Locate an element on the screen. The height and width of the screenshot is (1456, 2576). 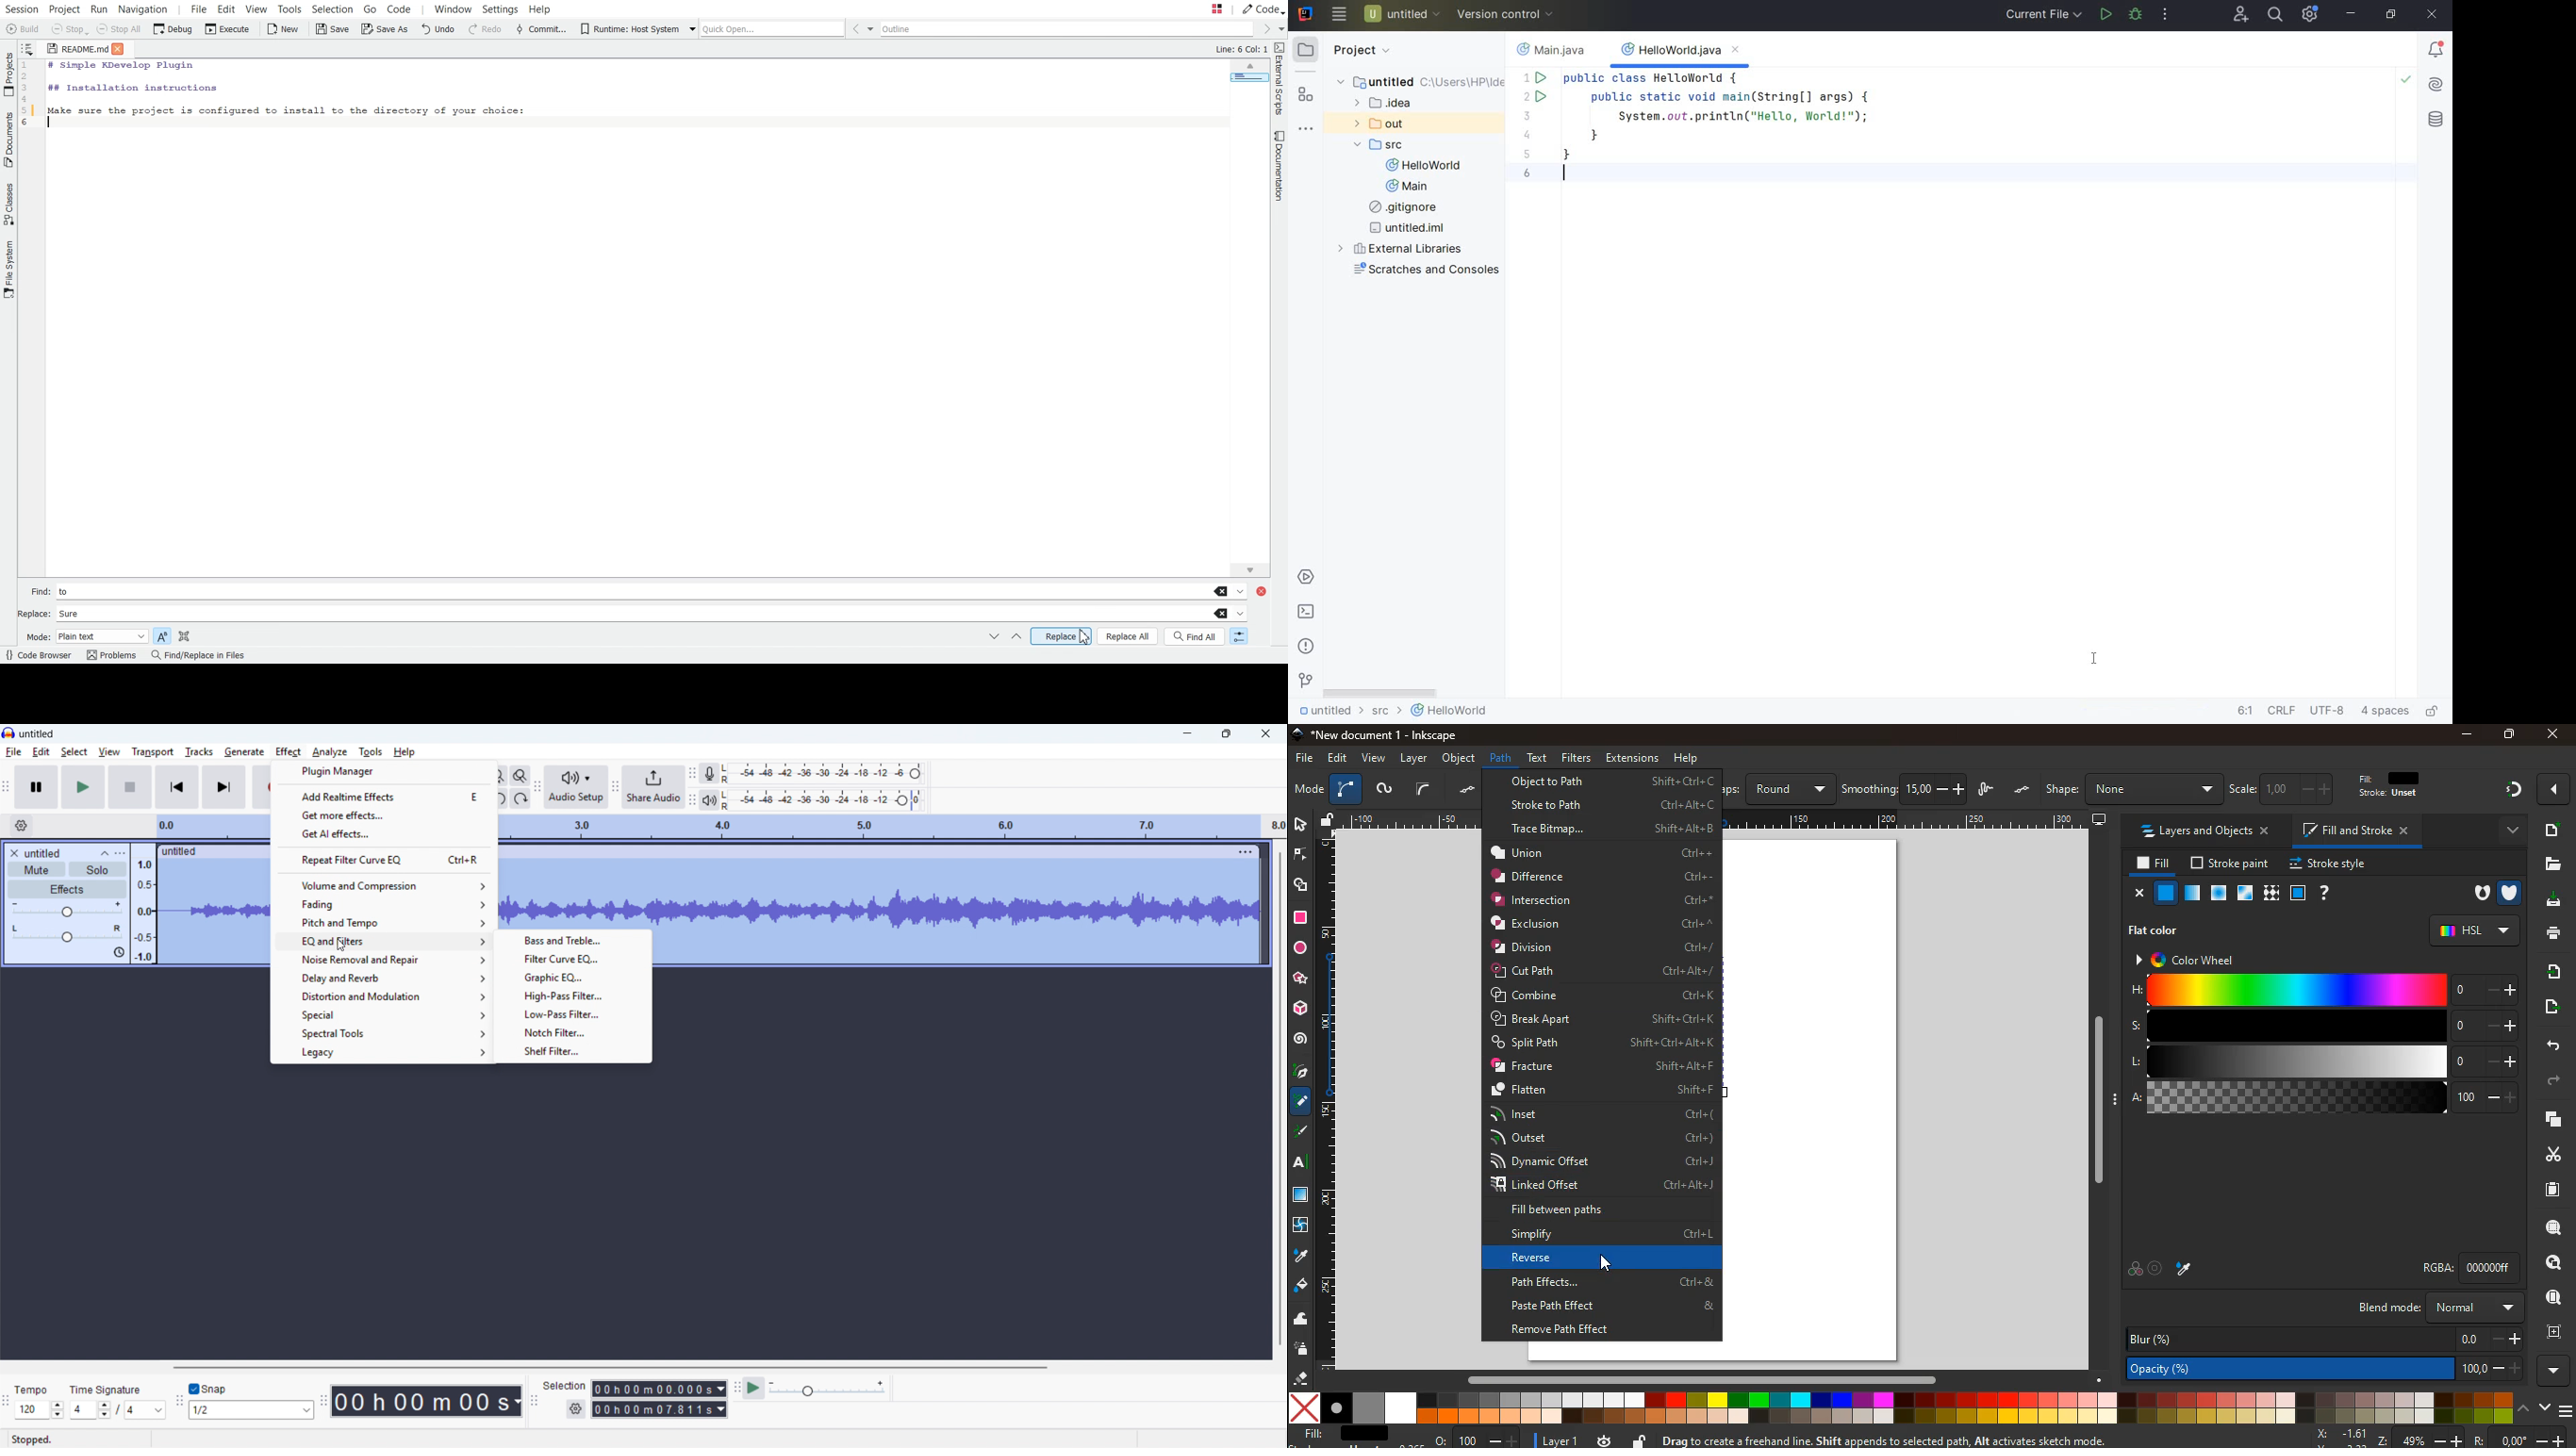
edit is located at coordinates (41, 752).